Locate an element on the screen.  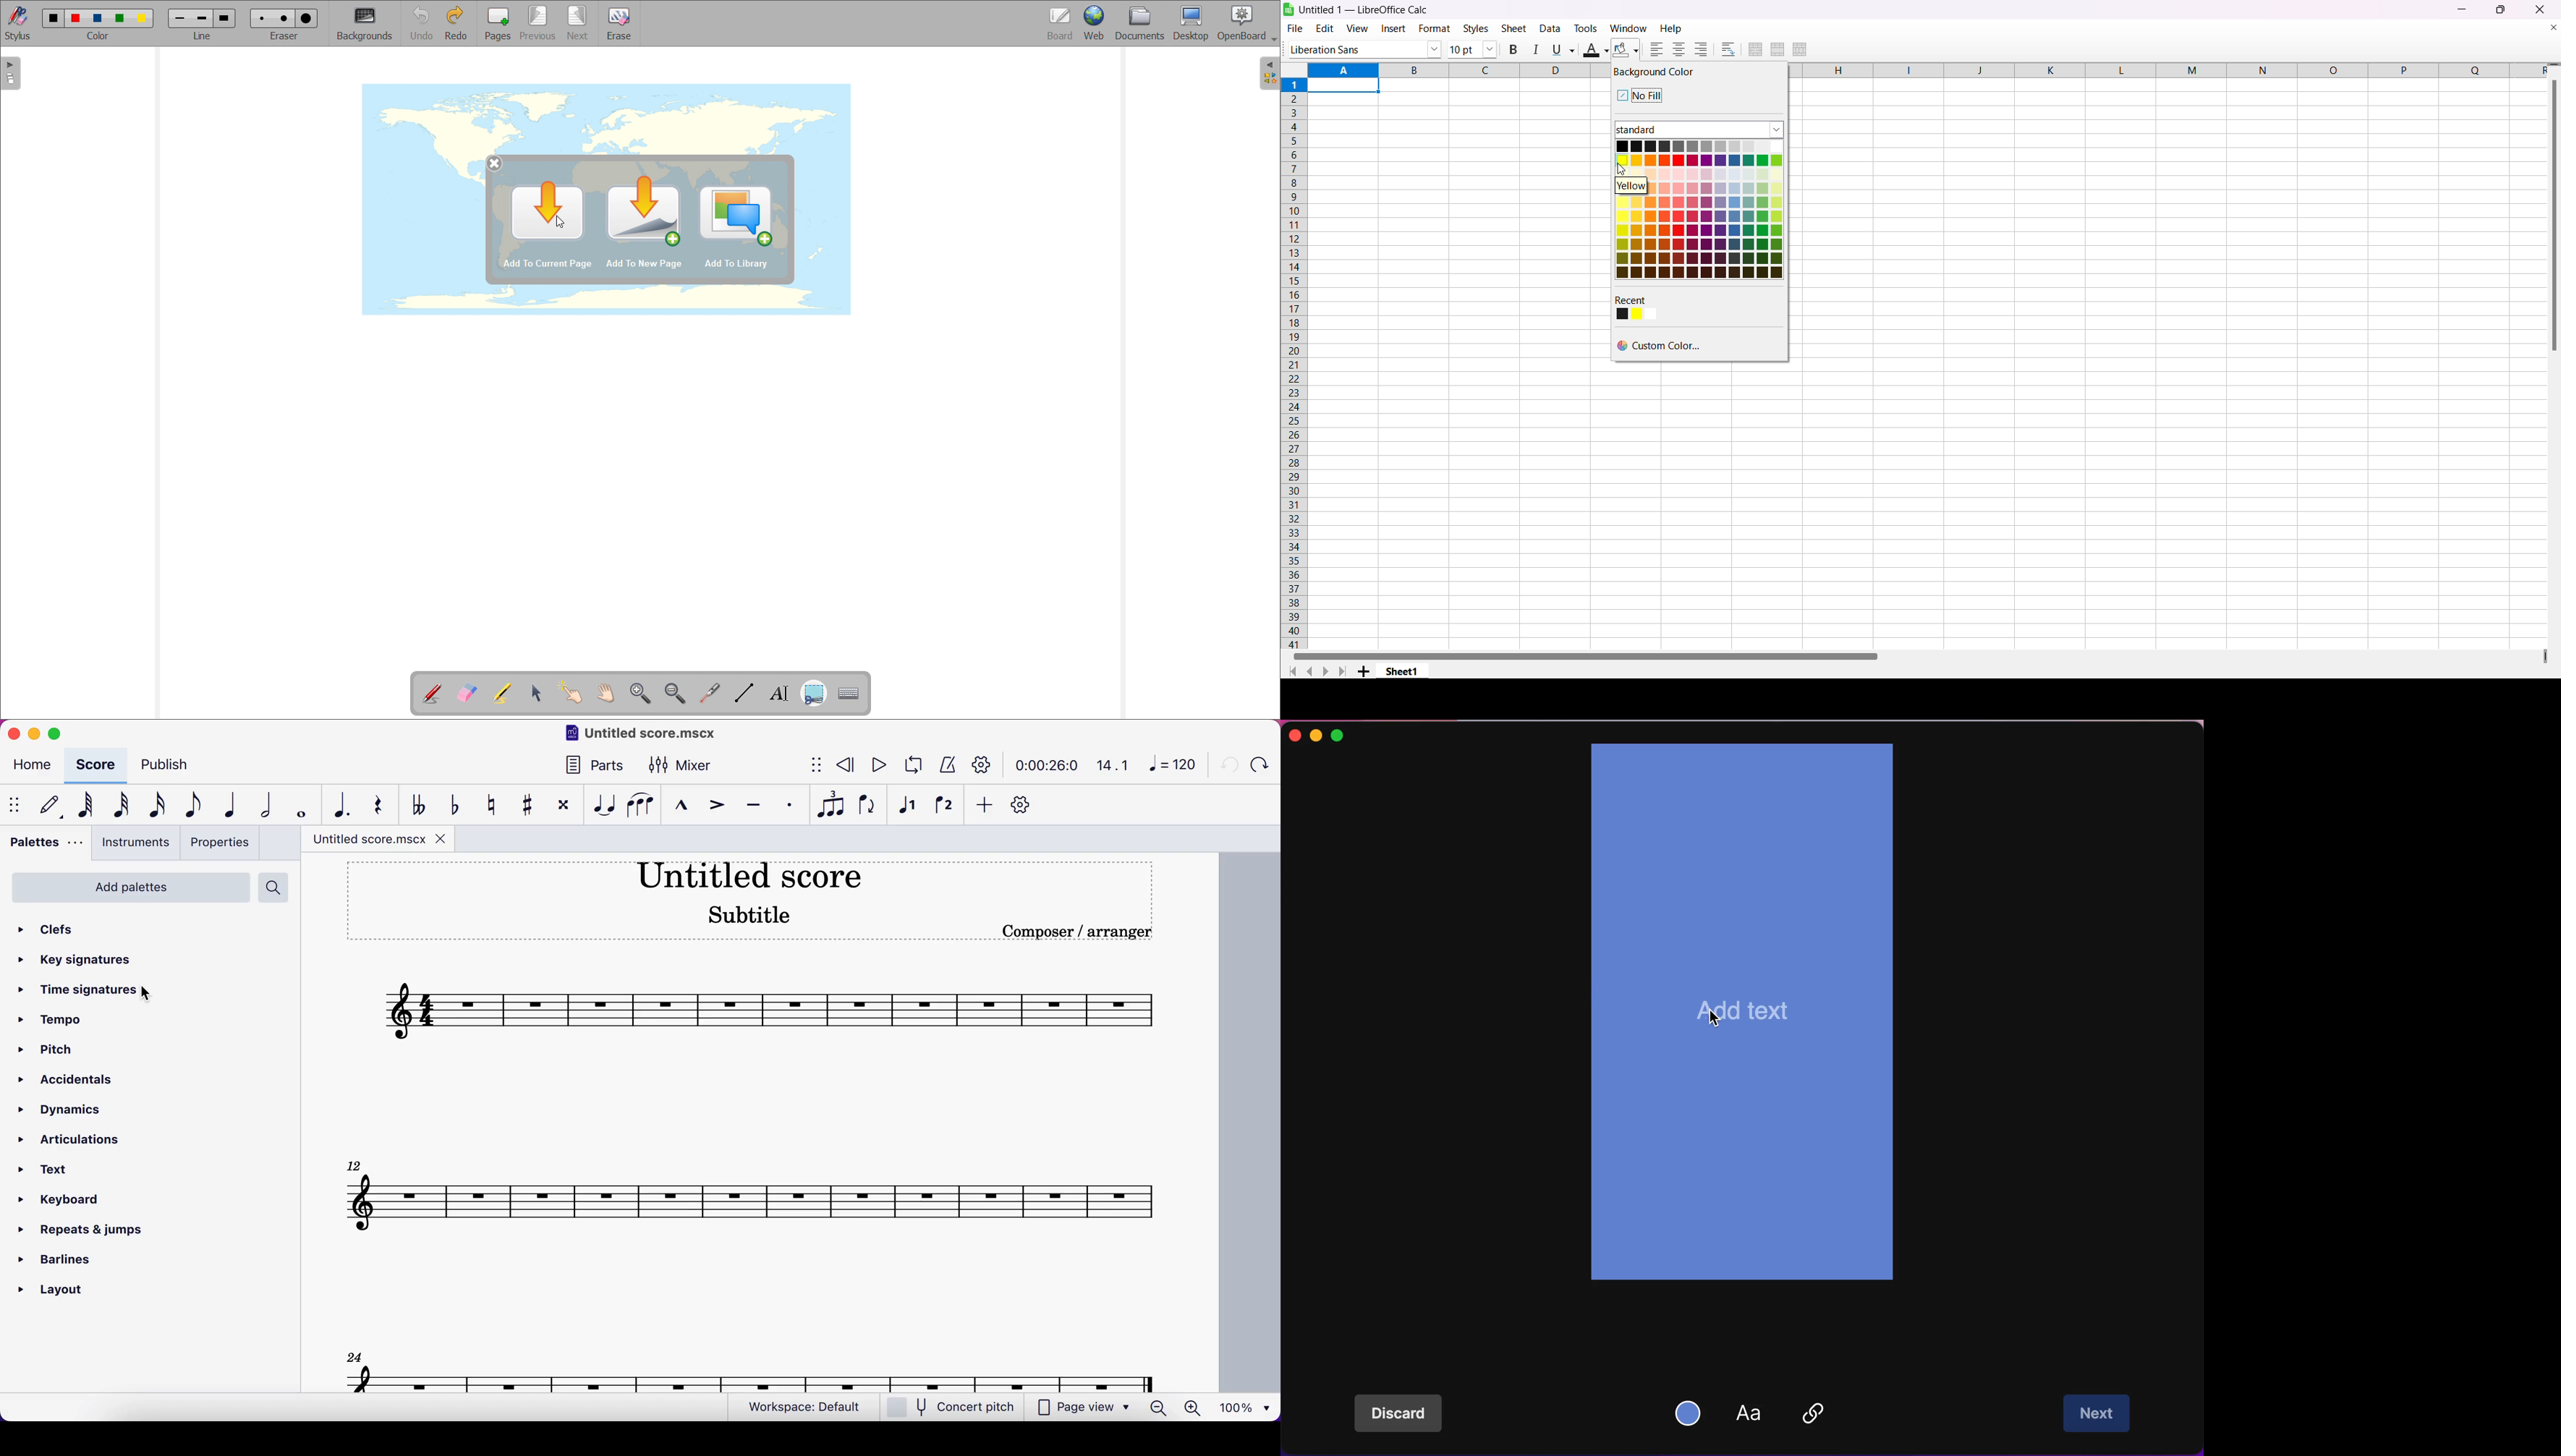
clefs is located at coordinates (54, 927).